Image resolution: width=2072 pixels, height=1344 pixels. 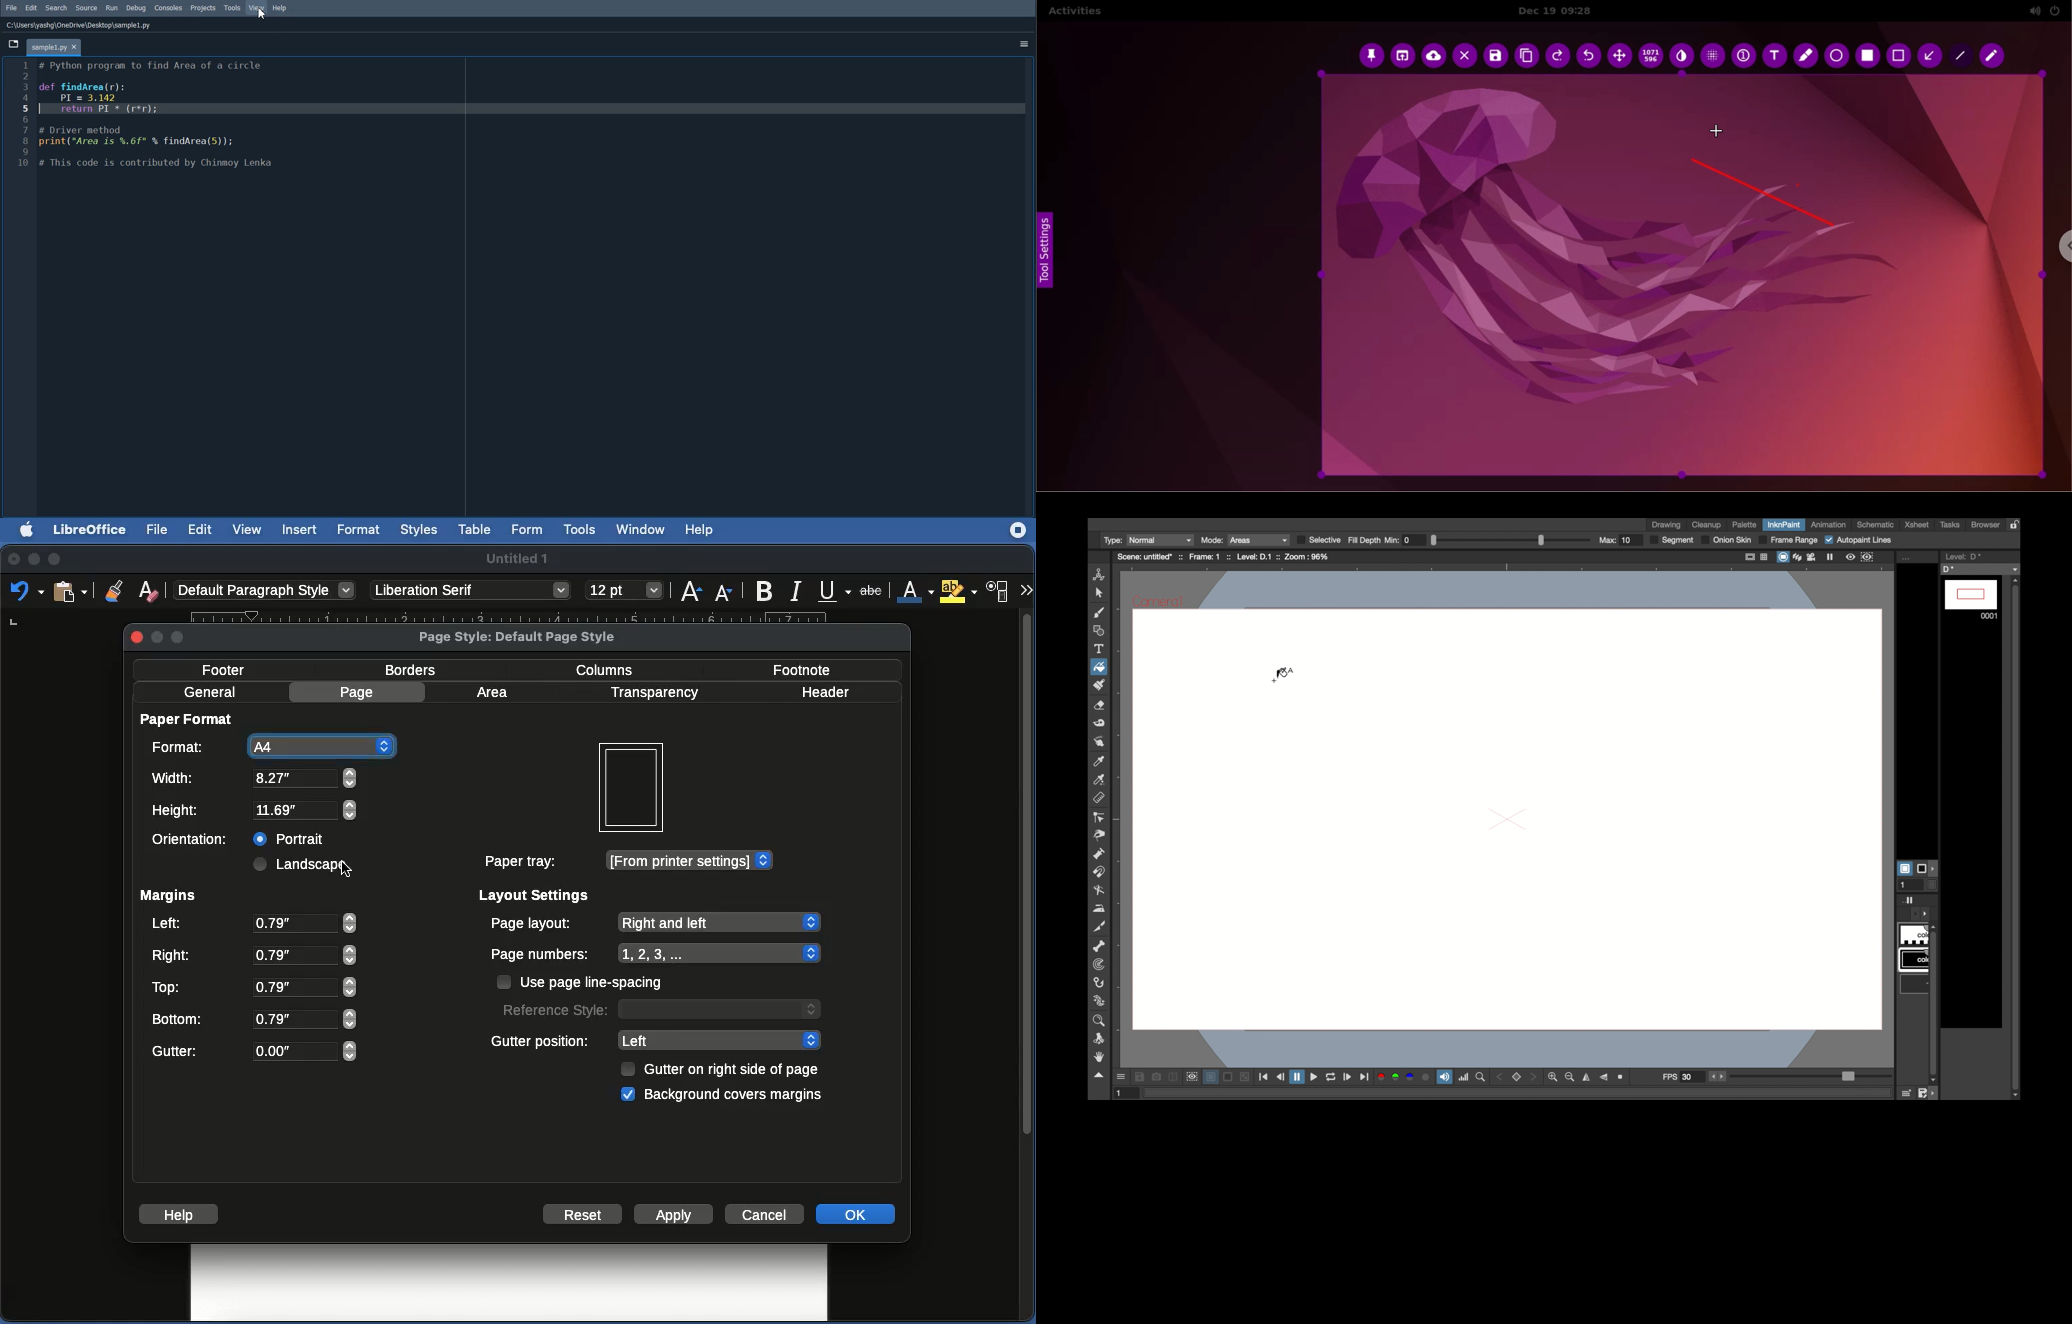 I want to click on cursor, so click(x=1716, y=129).